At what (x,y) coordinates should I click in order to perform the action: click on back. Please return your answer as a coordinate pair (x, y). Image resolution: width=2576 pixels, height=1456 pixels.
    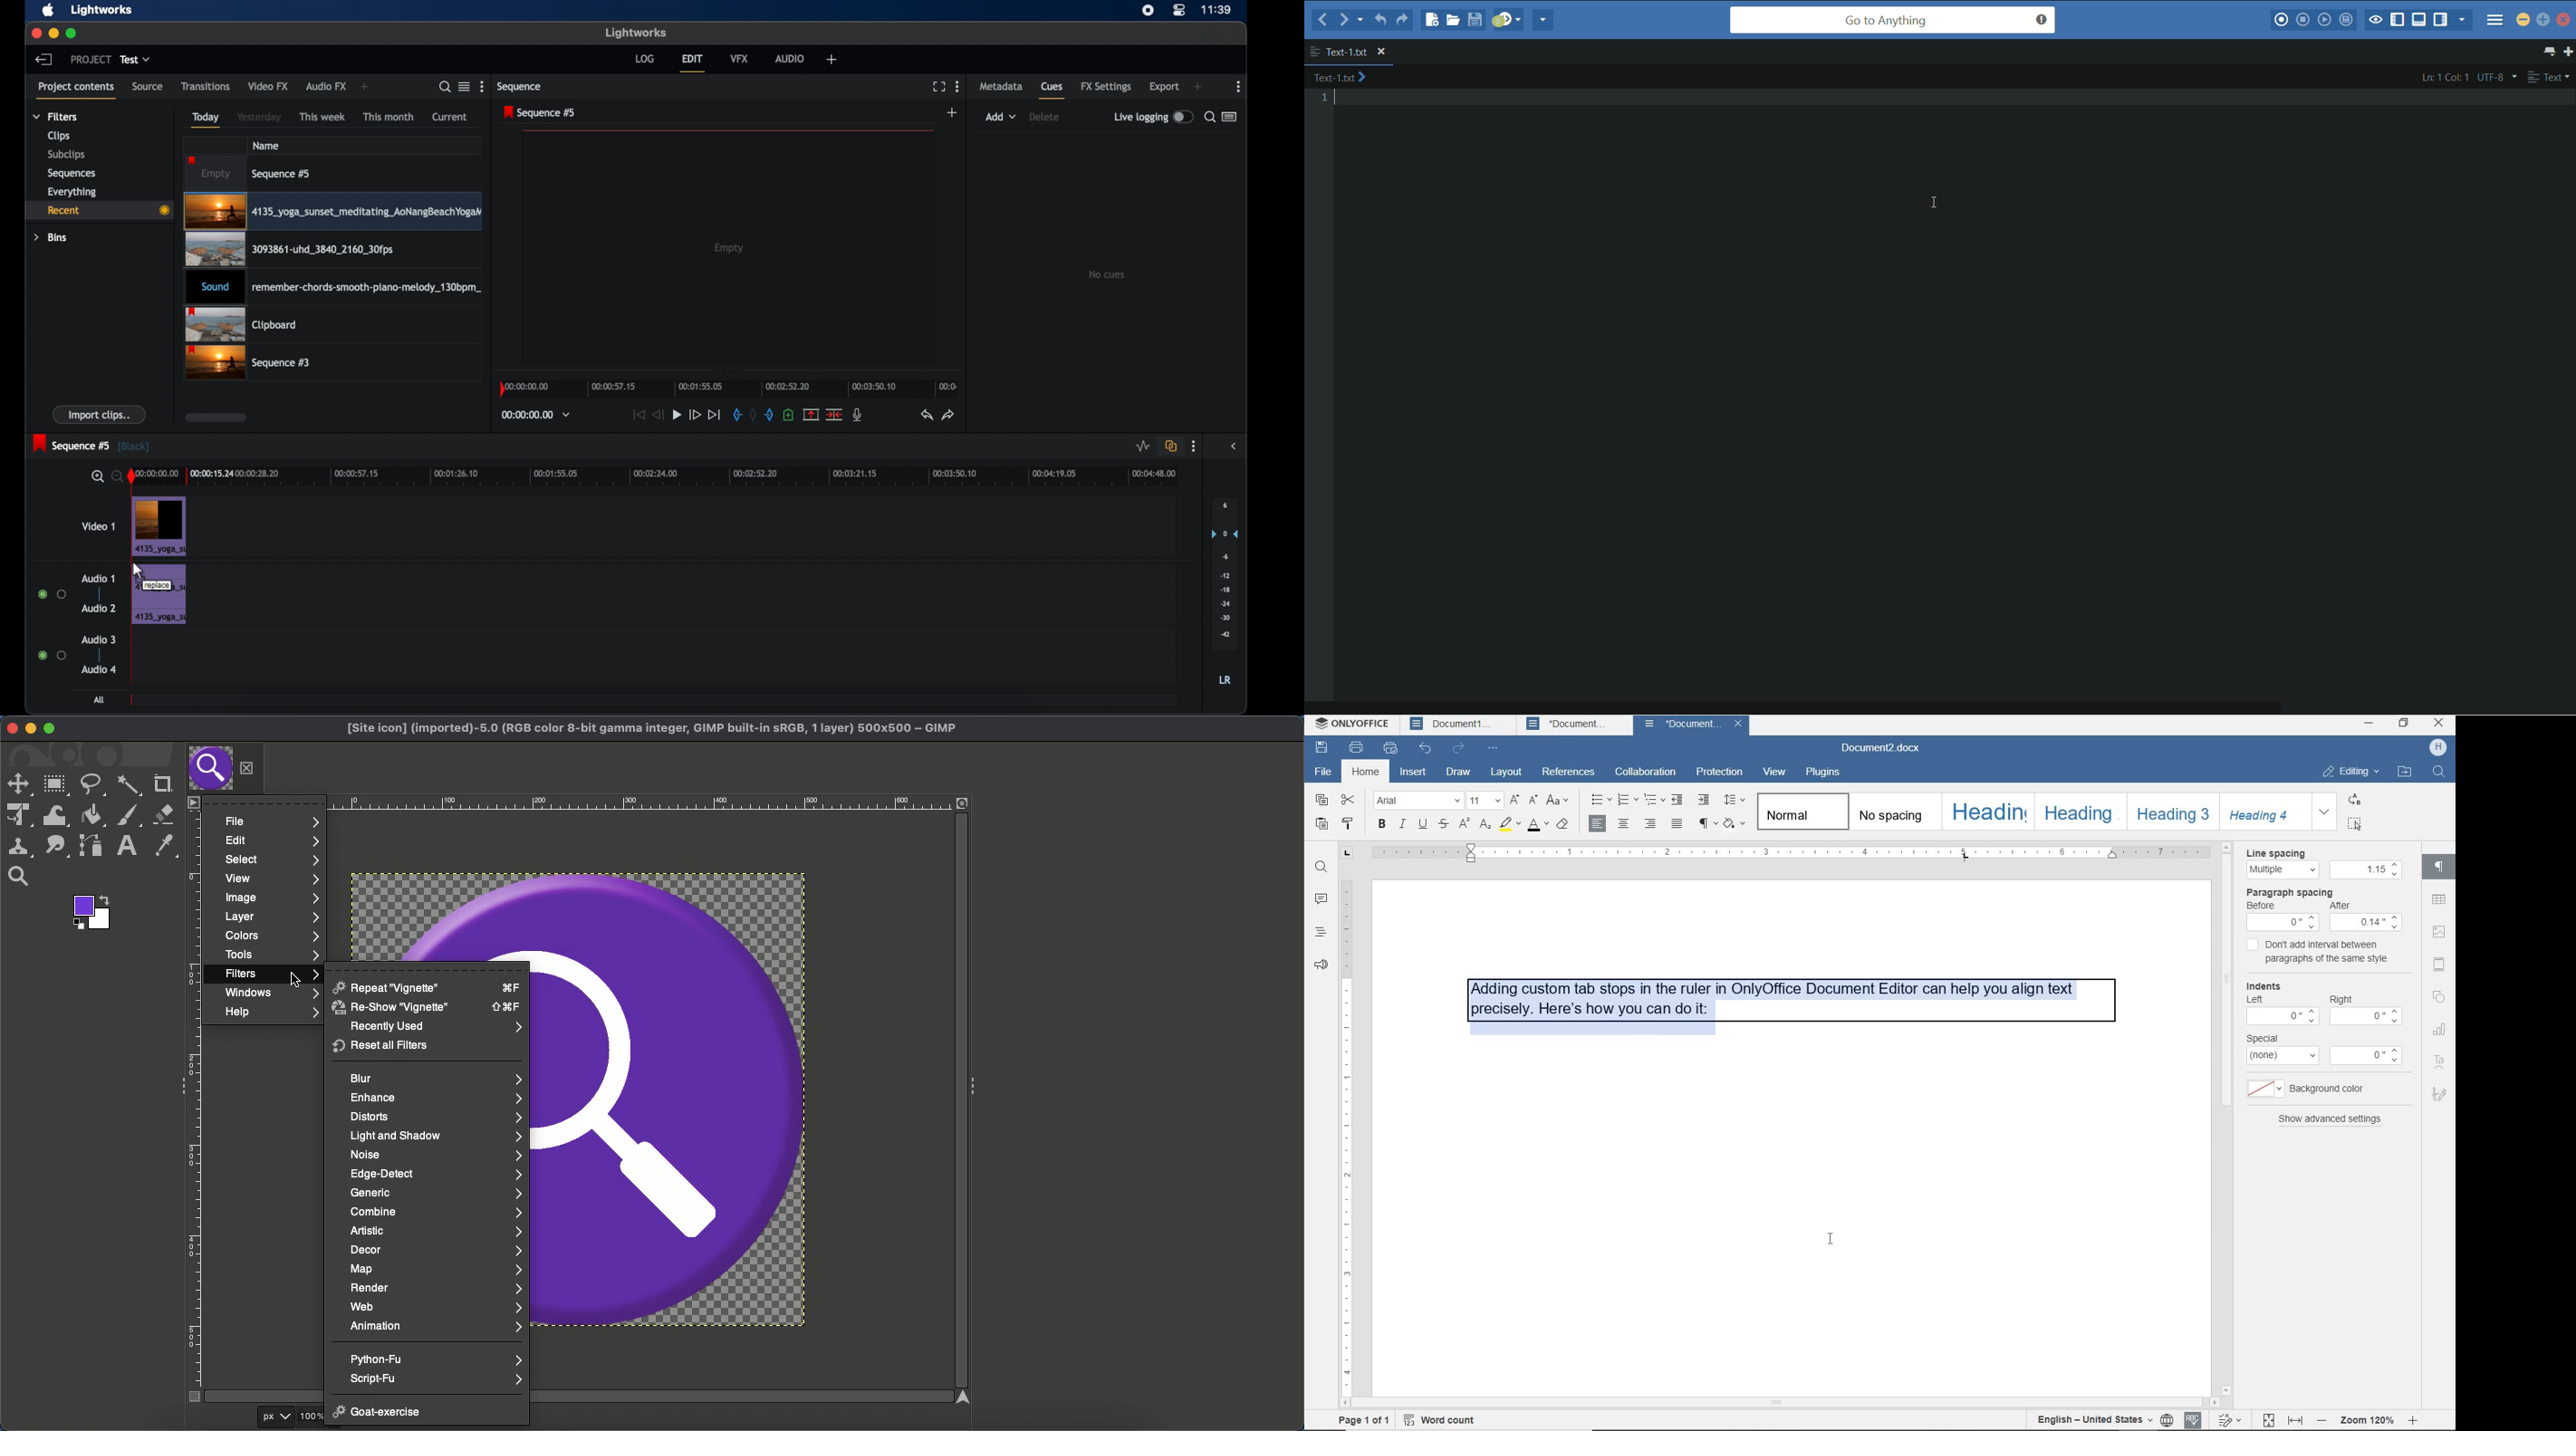
    Looking at the image, I should click on (44, 59).